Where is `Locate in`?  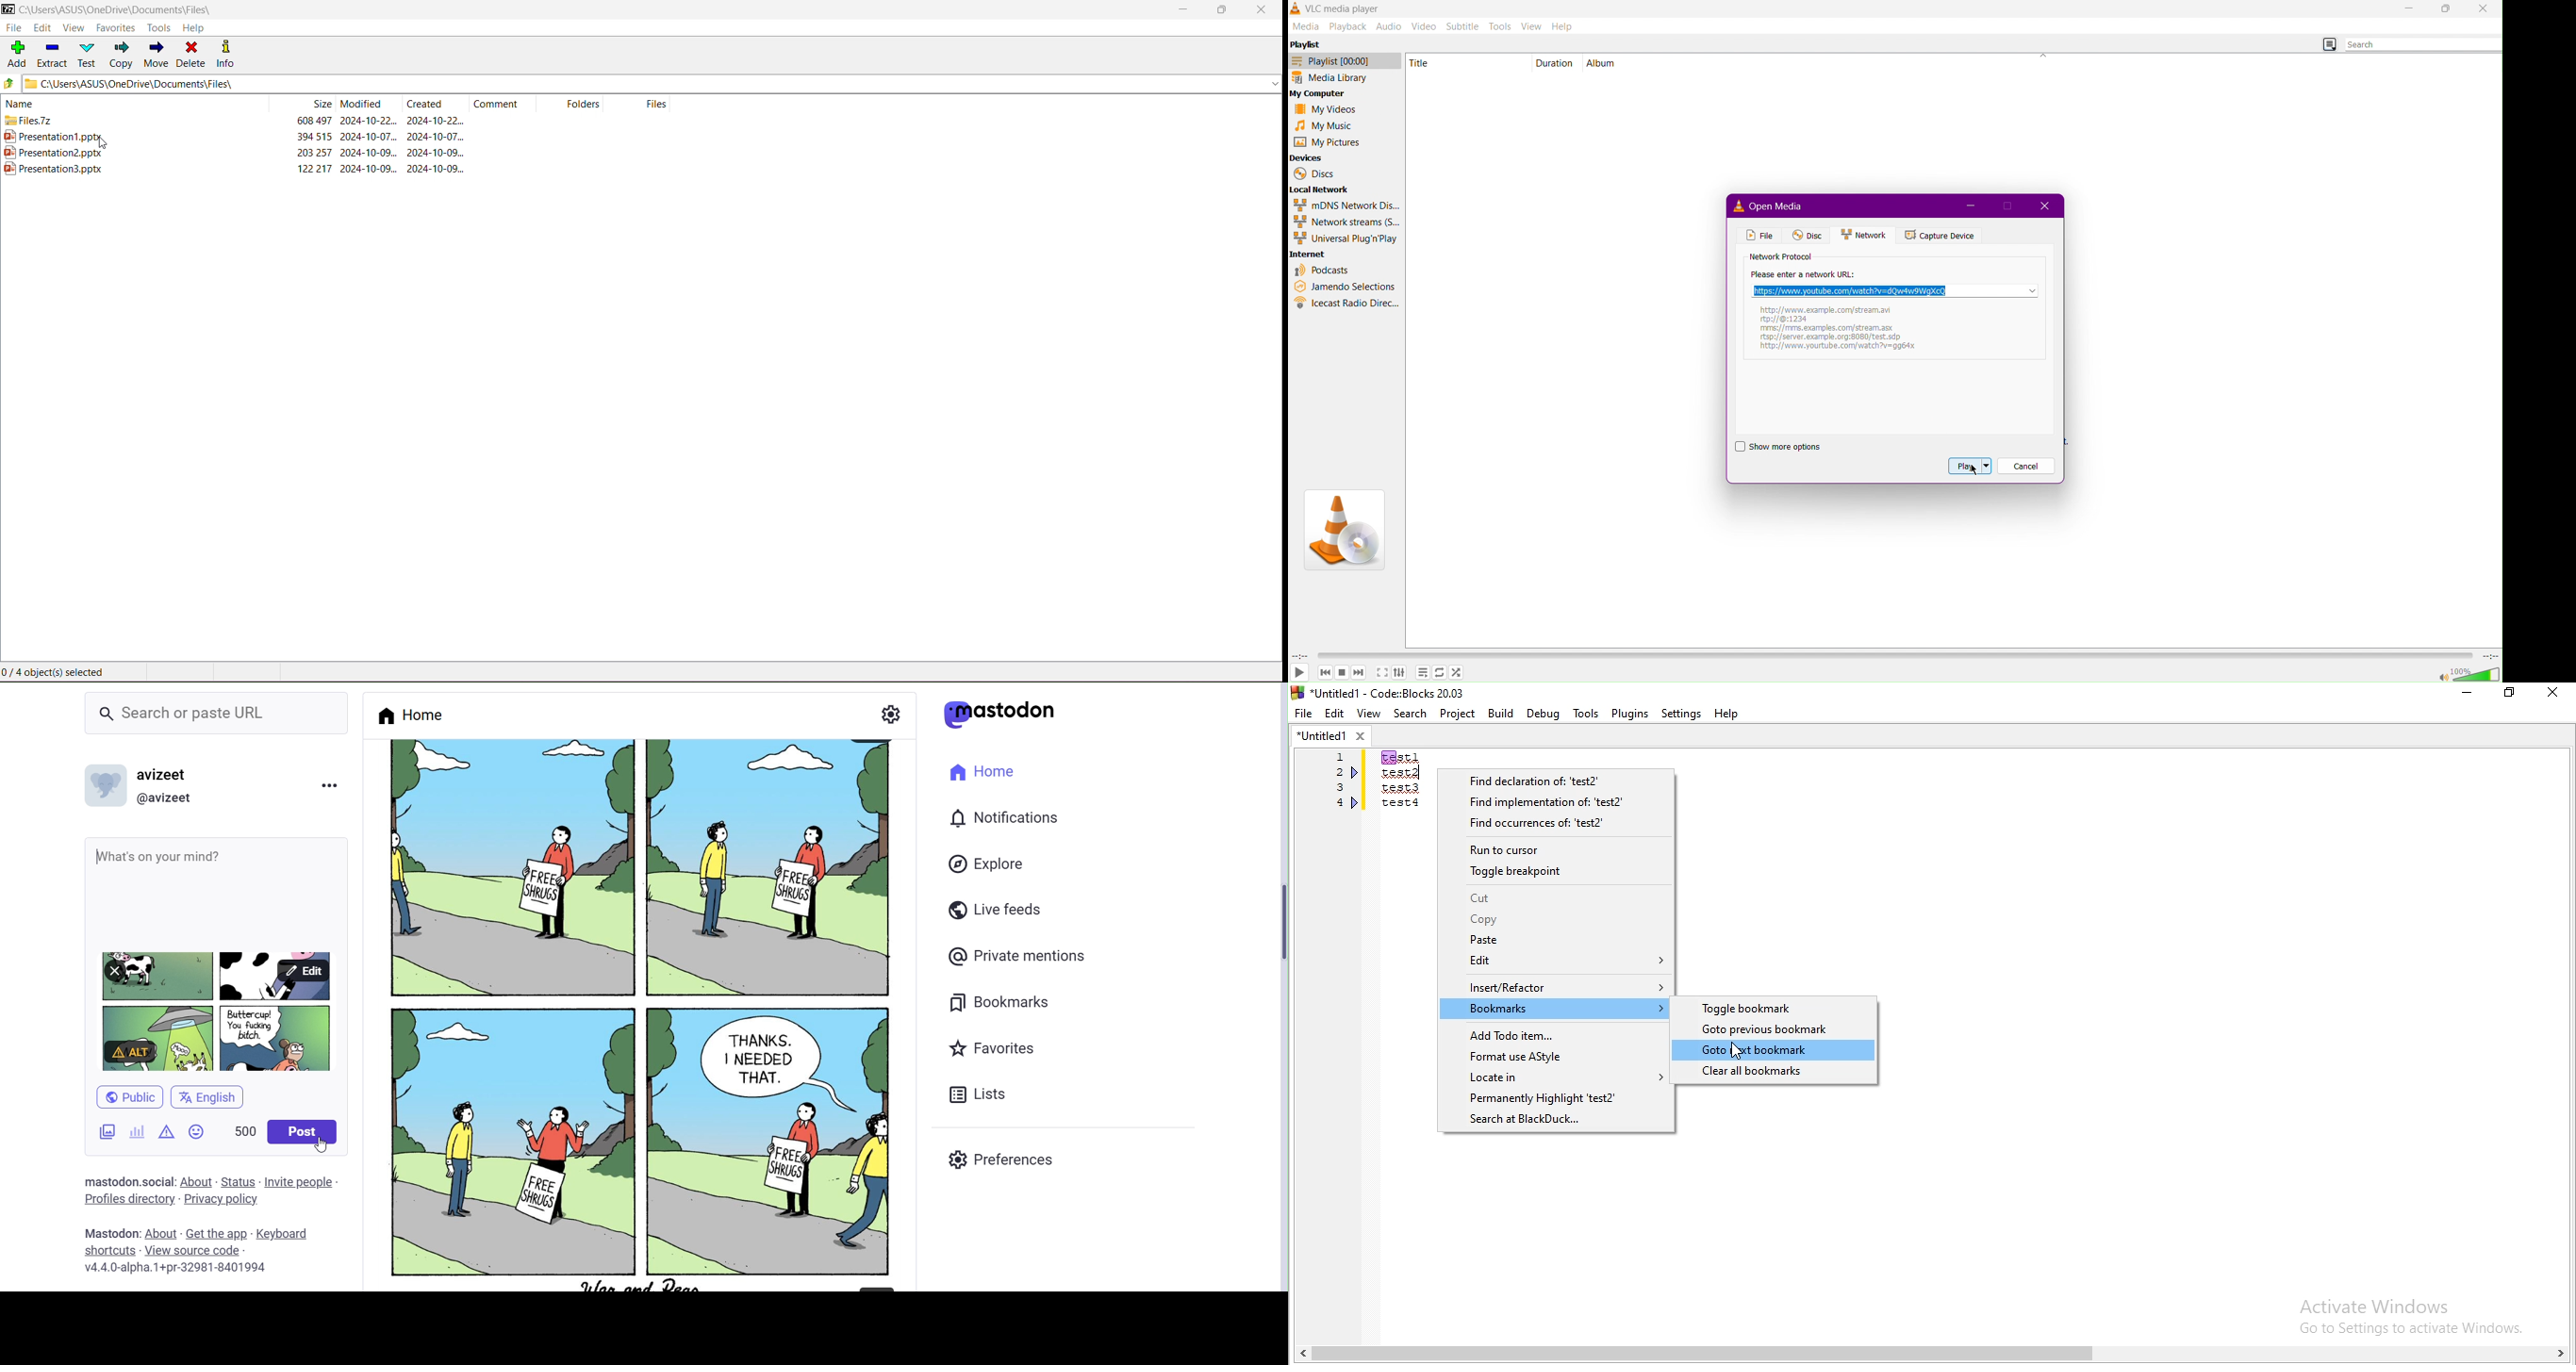 Locate in is located at coordinates (1554, 1077).